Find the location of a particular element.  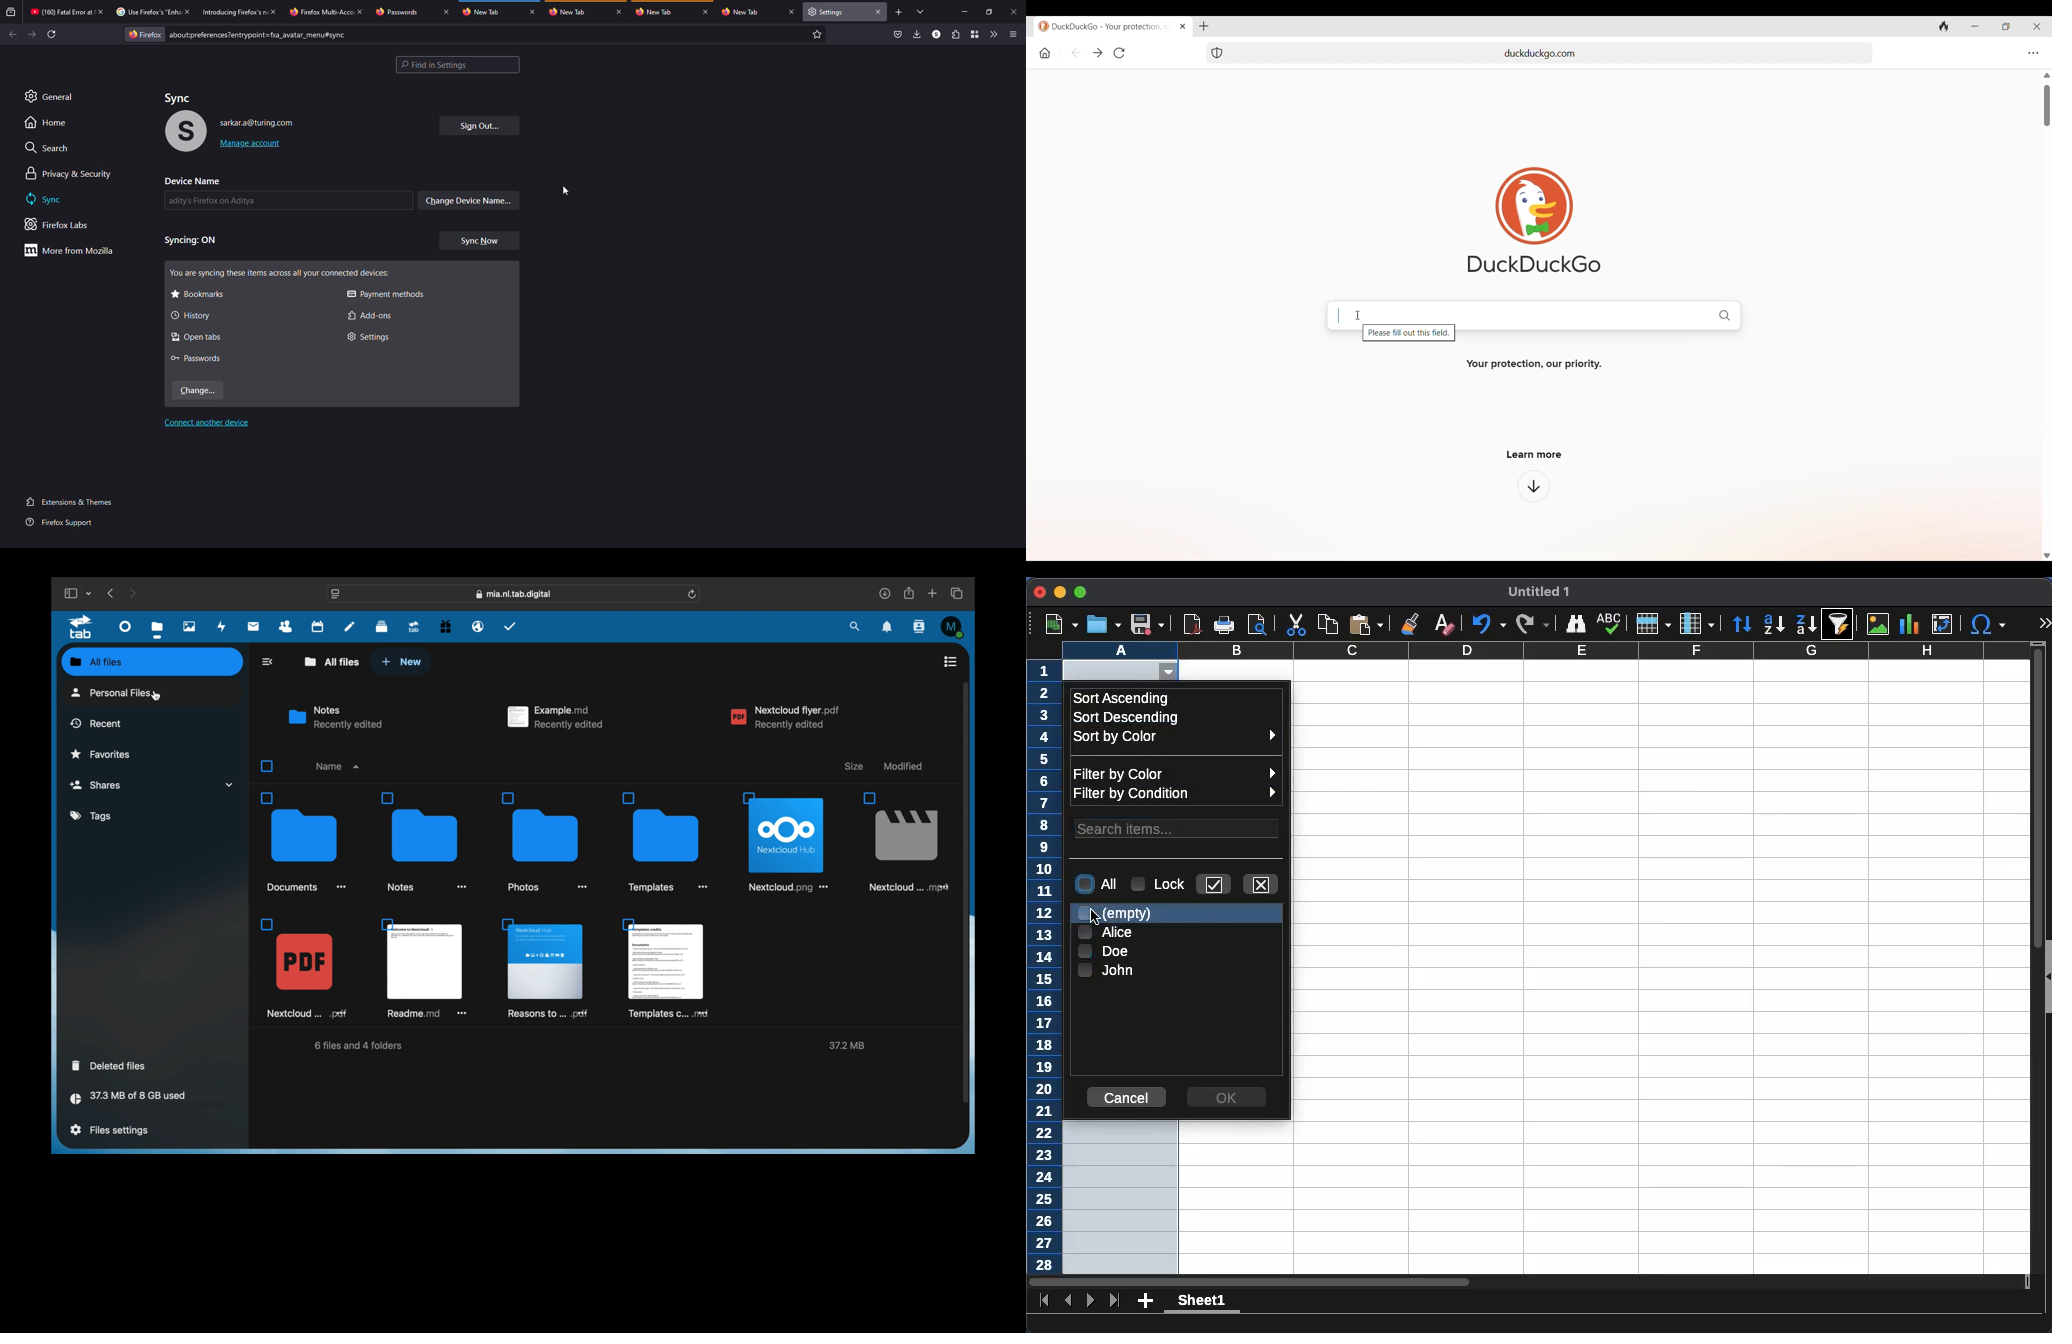

sync is located at coordinates (48, 199).